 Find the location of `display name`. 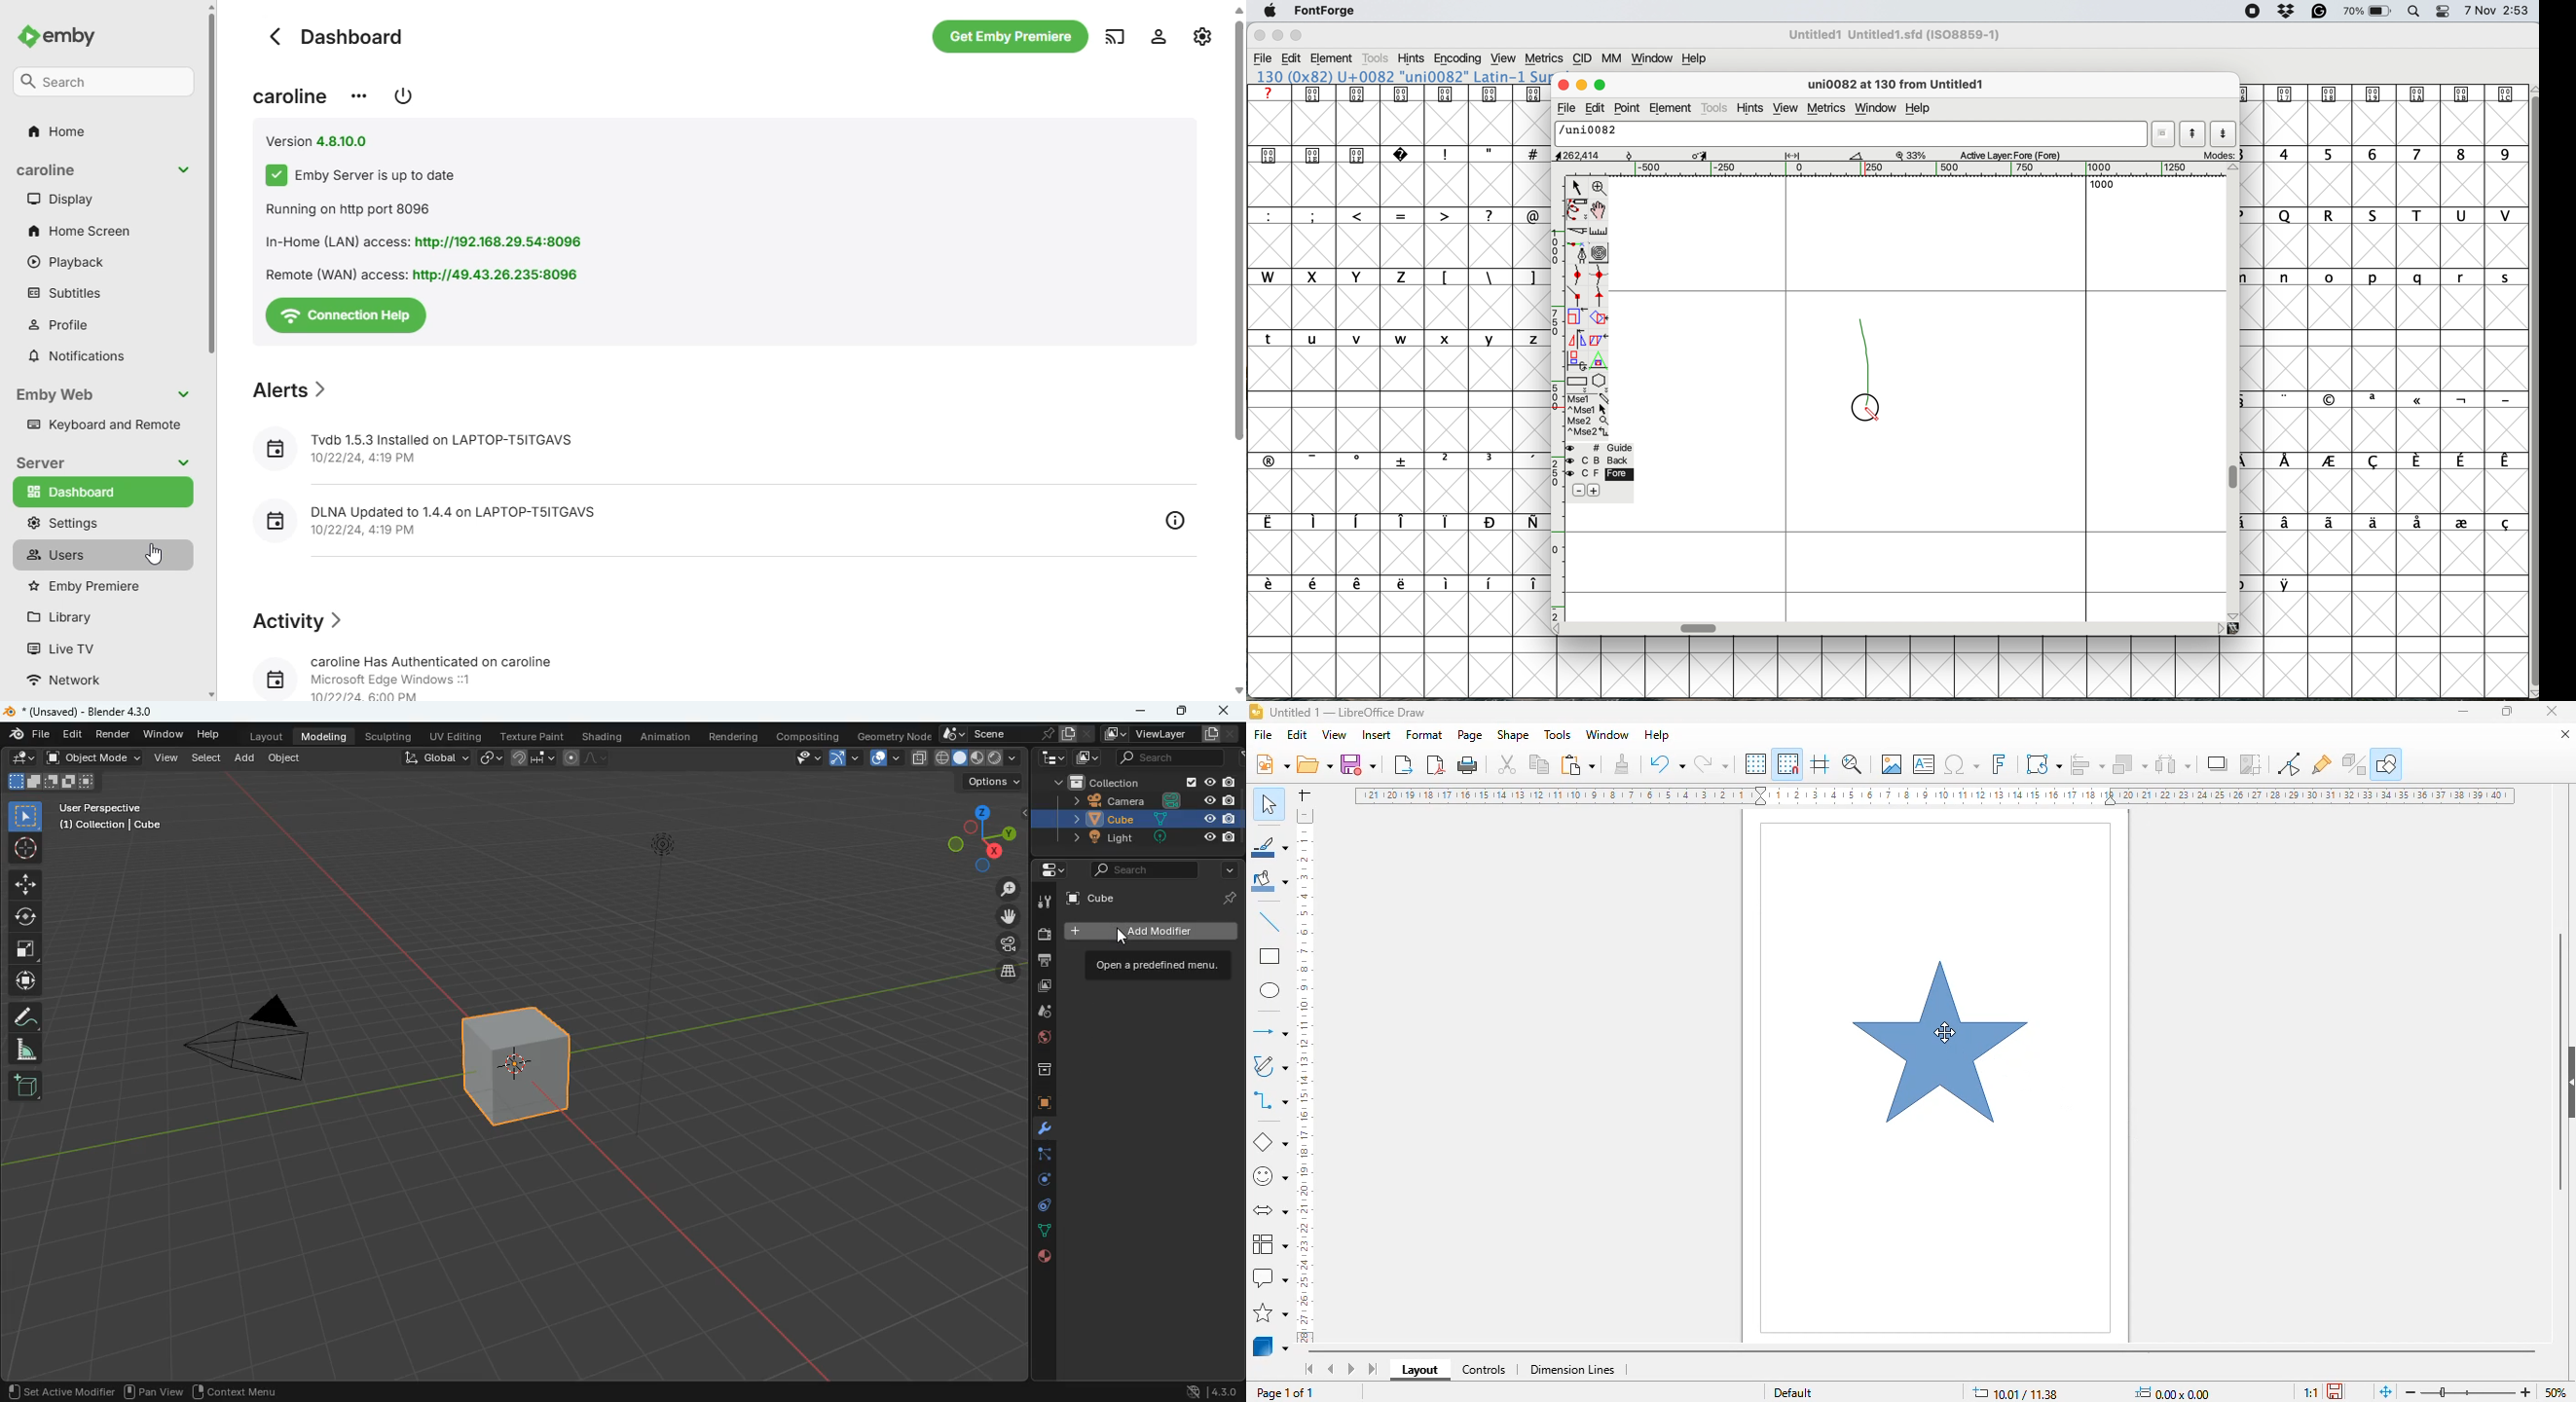

display name is located at coordinates (289, 95).